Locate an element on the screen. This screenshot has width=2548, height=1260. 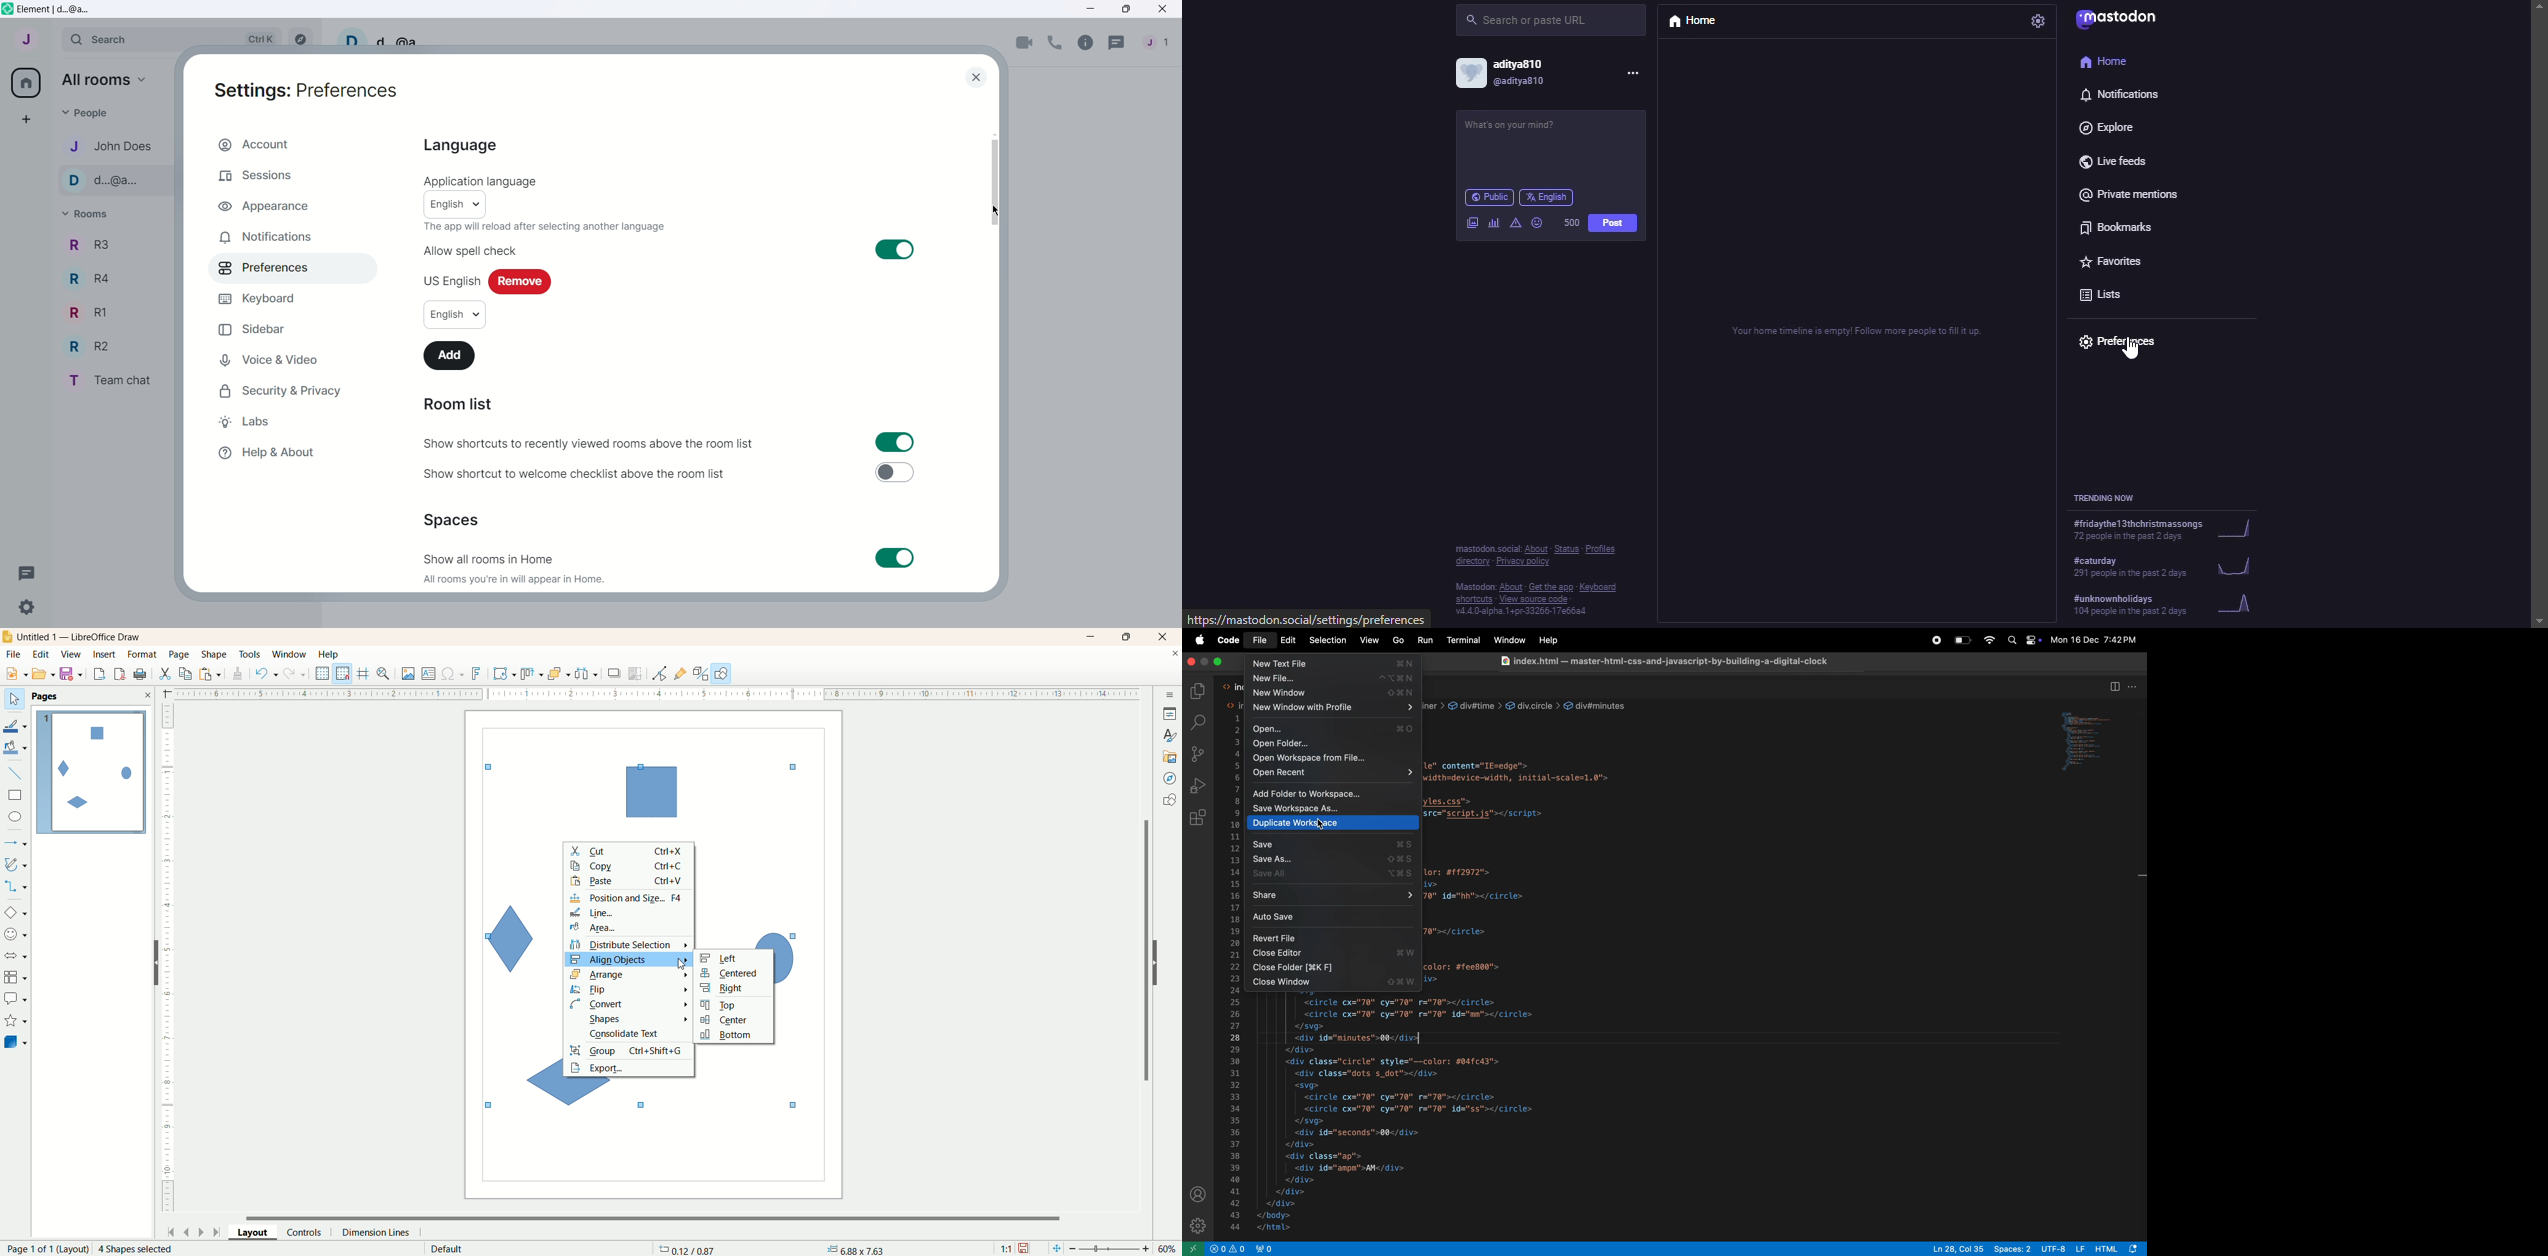
navigator is located at coordinates (1170, 779).